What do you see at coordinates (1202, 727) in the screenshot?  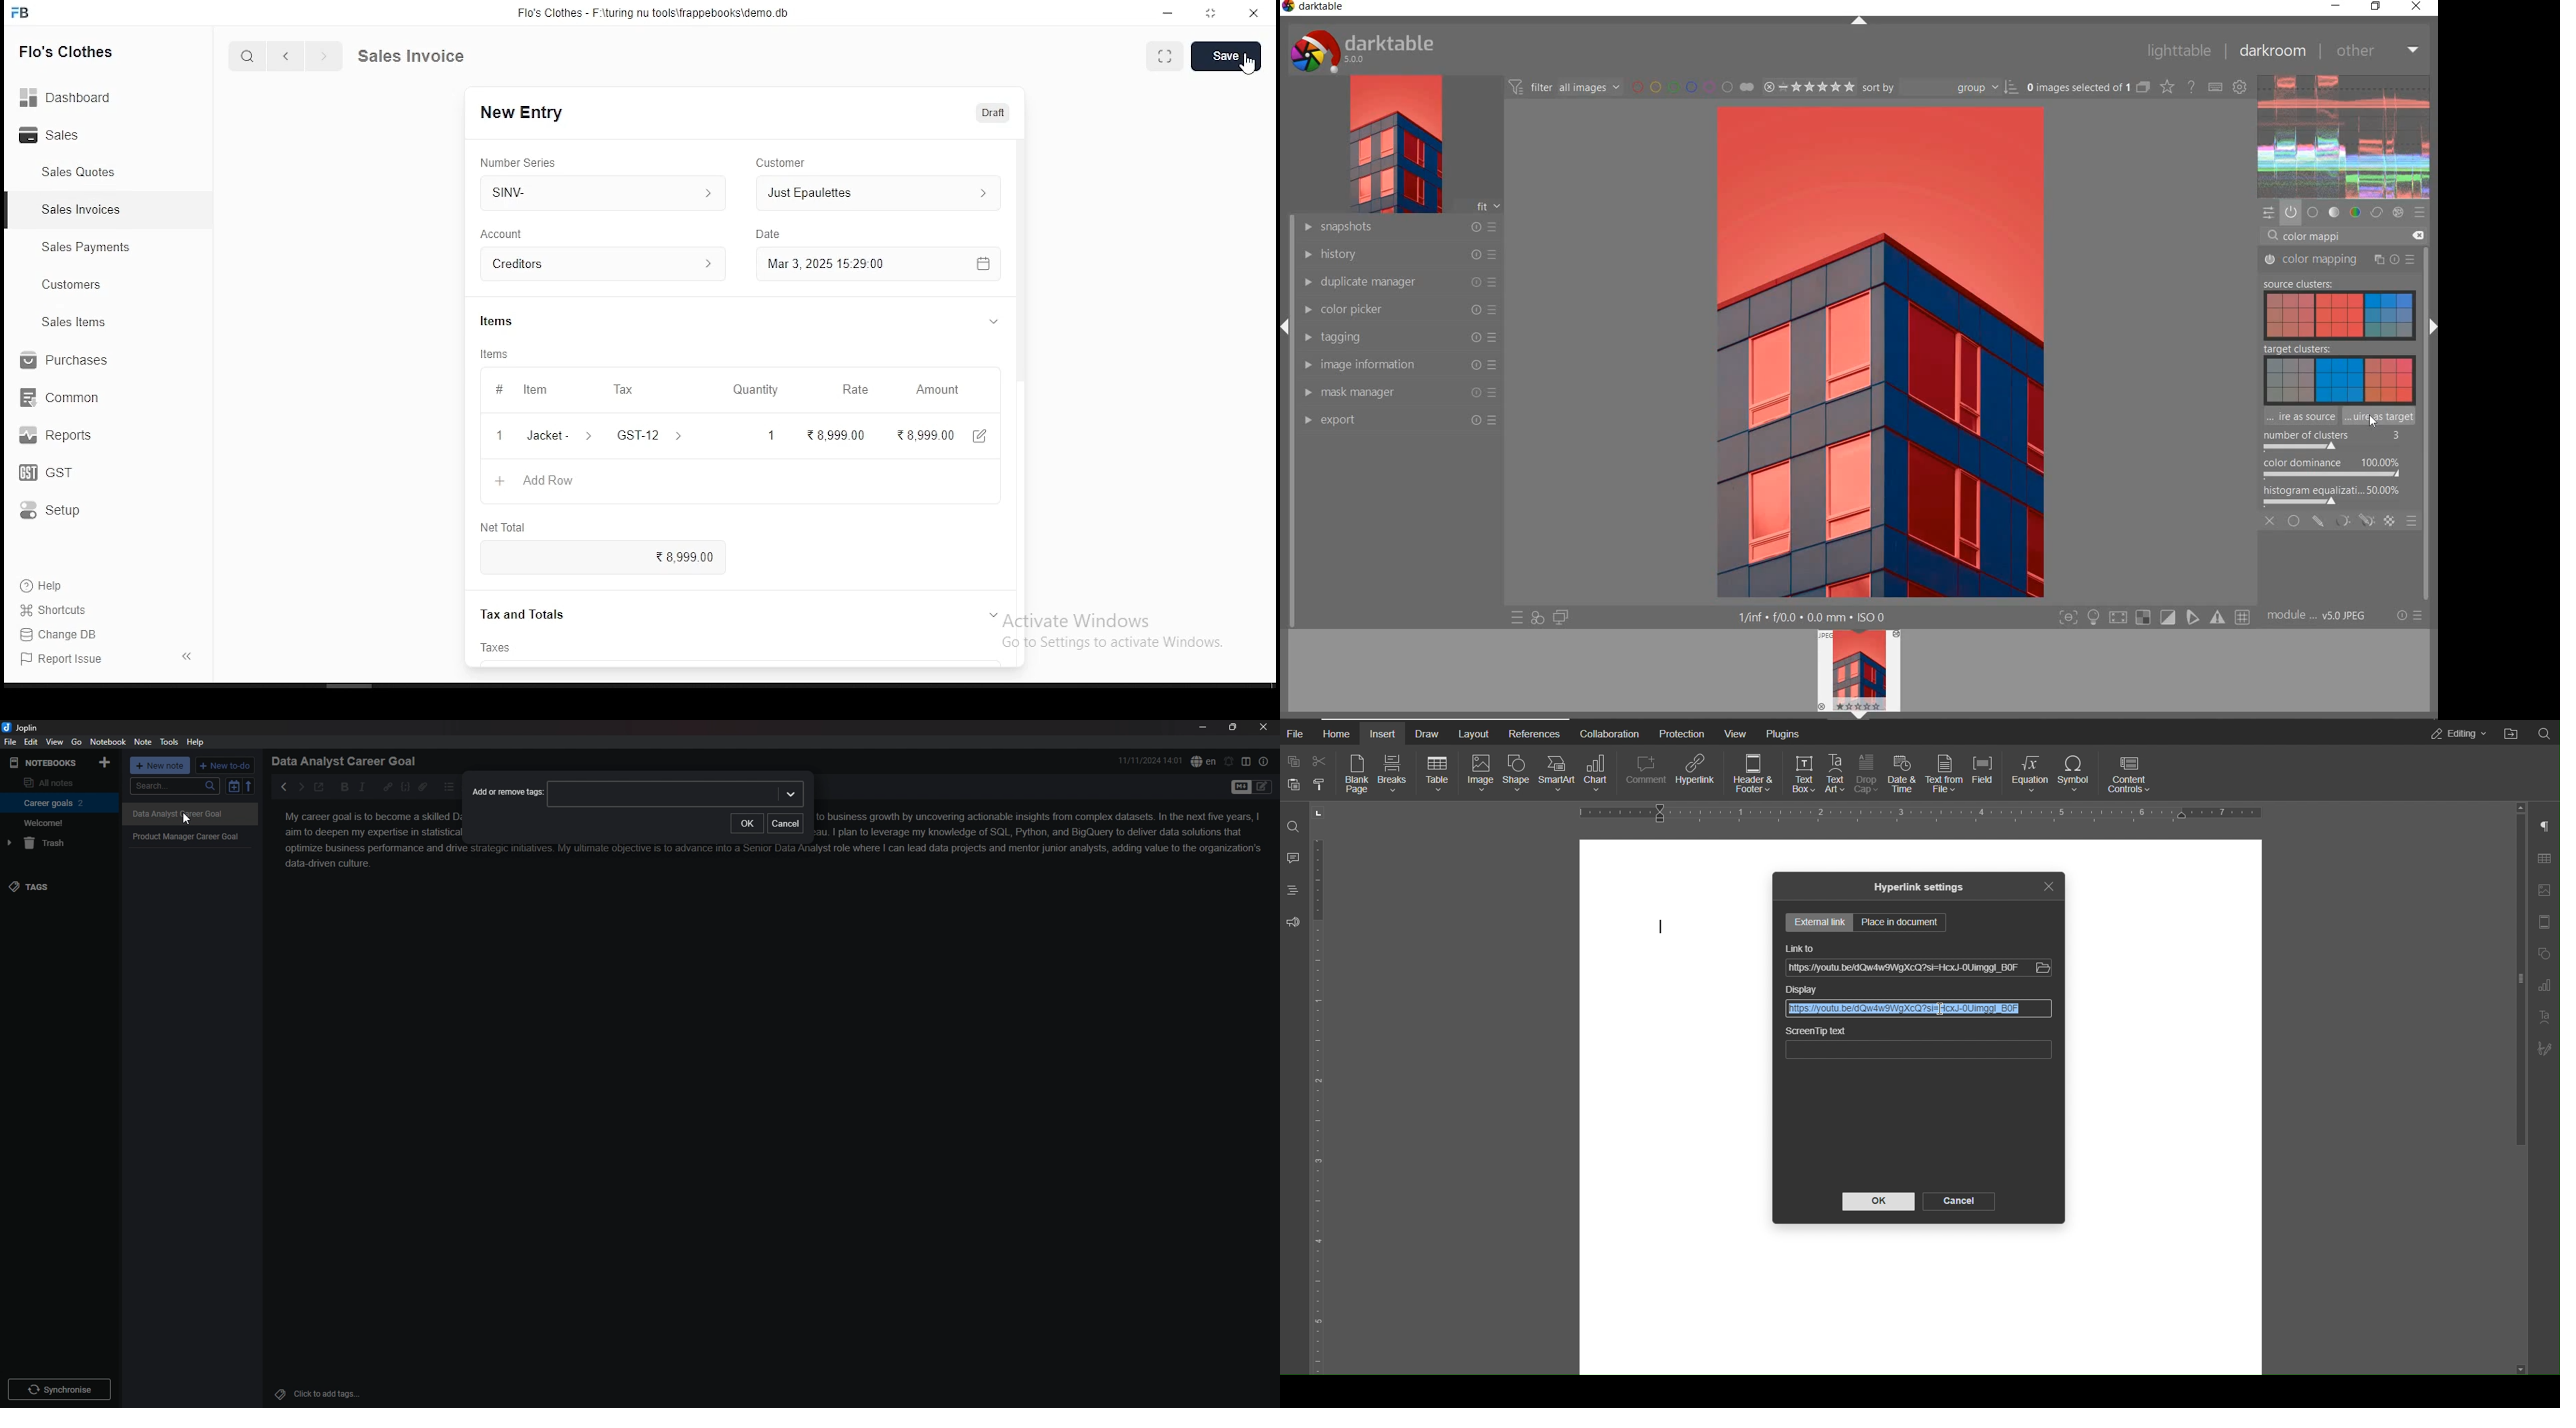 I see `minimize` at bounding box center [1202, 727].